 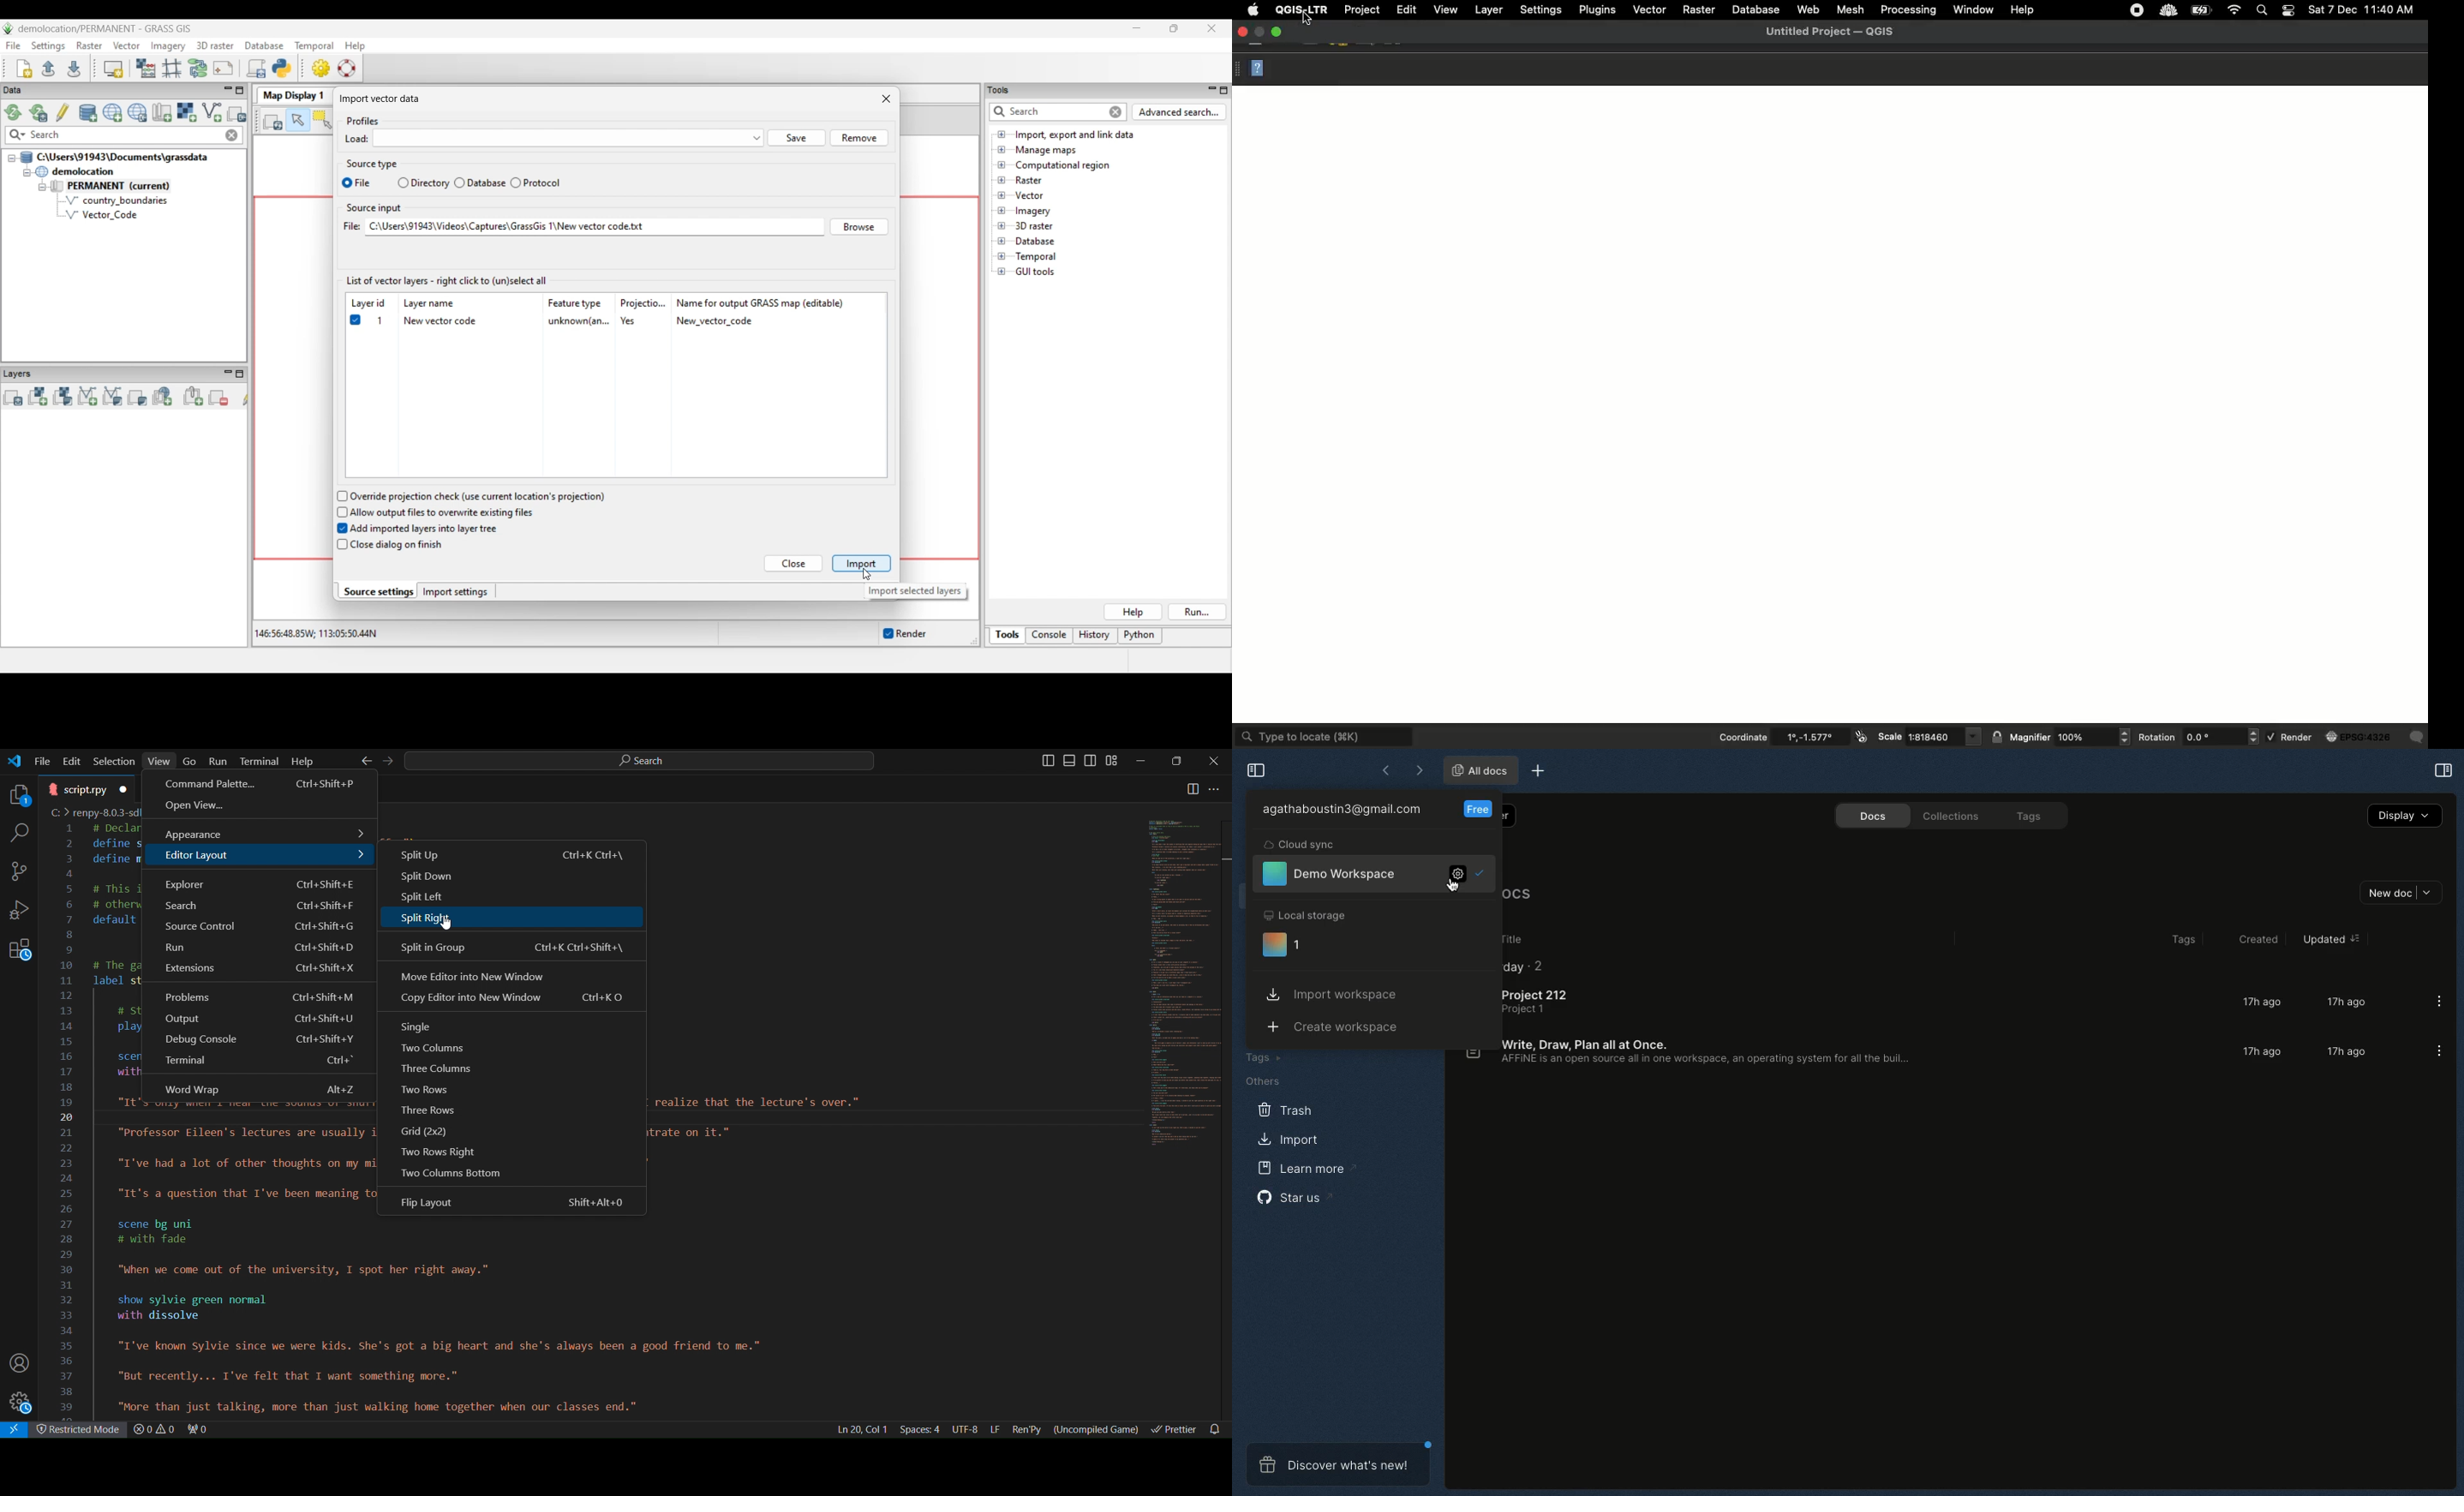 What do you see at coordinates (1306, 23) in the screenshot?
I see `Cursor` at bounding box center [1306, 23].